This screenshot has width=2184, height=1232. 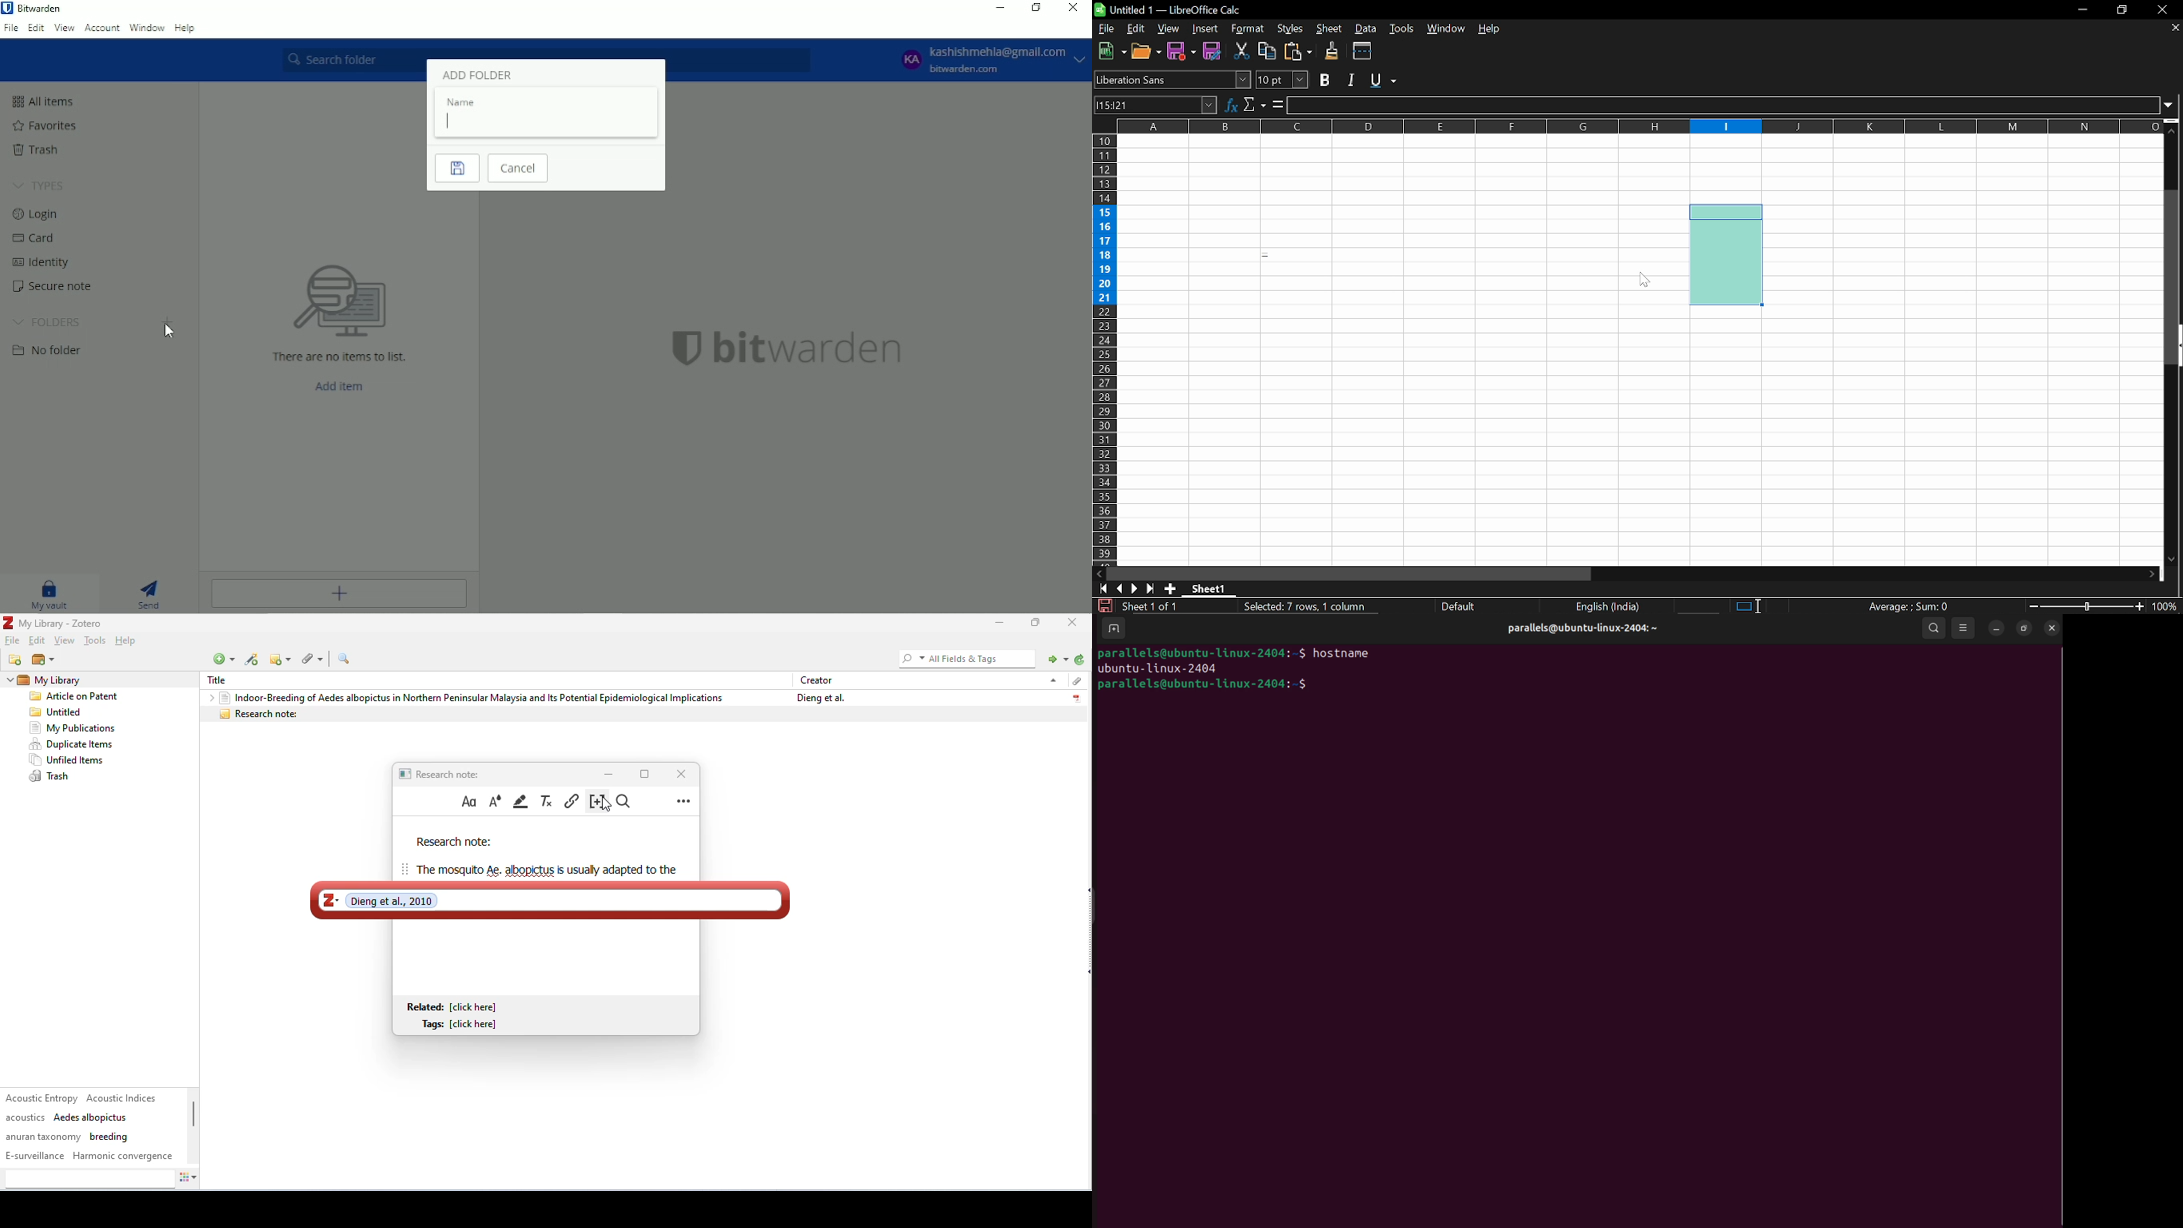 I want to click on drop down, so click(x=1051, y=680).